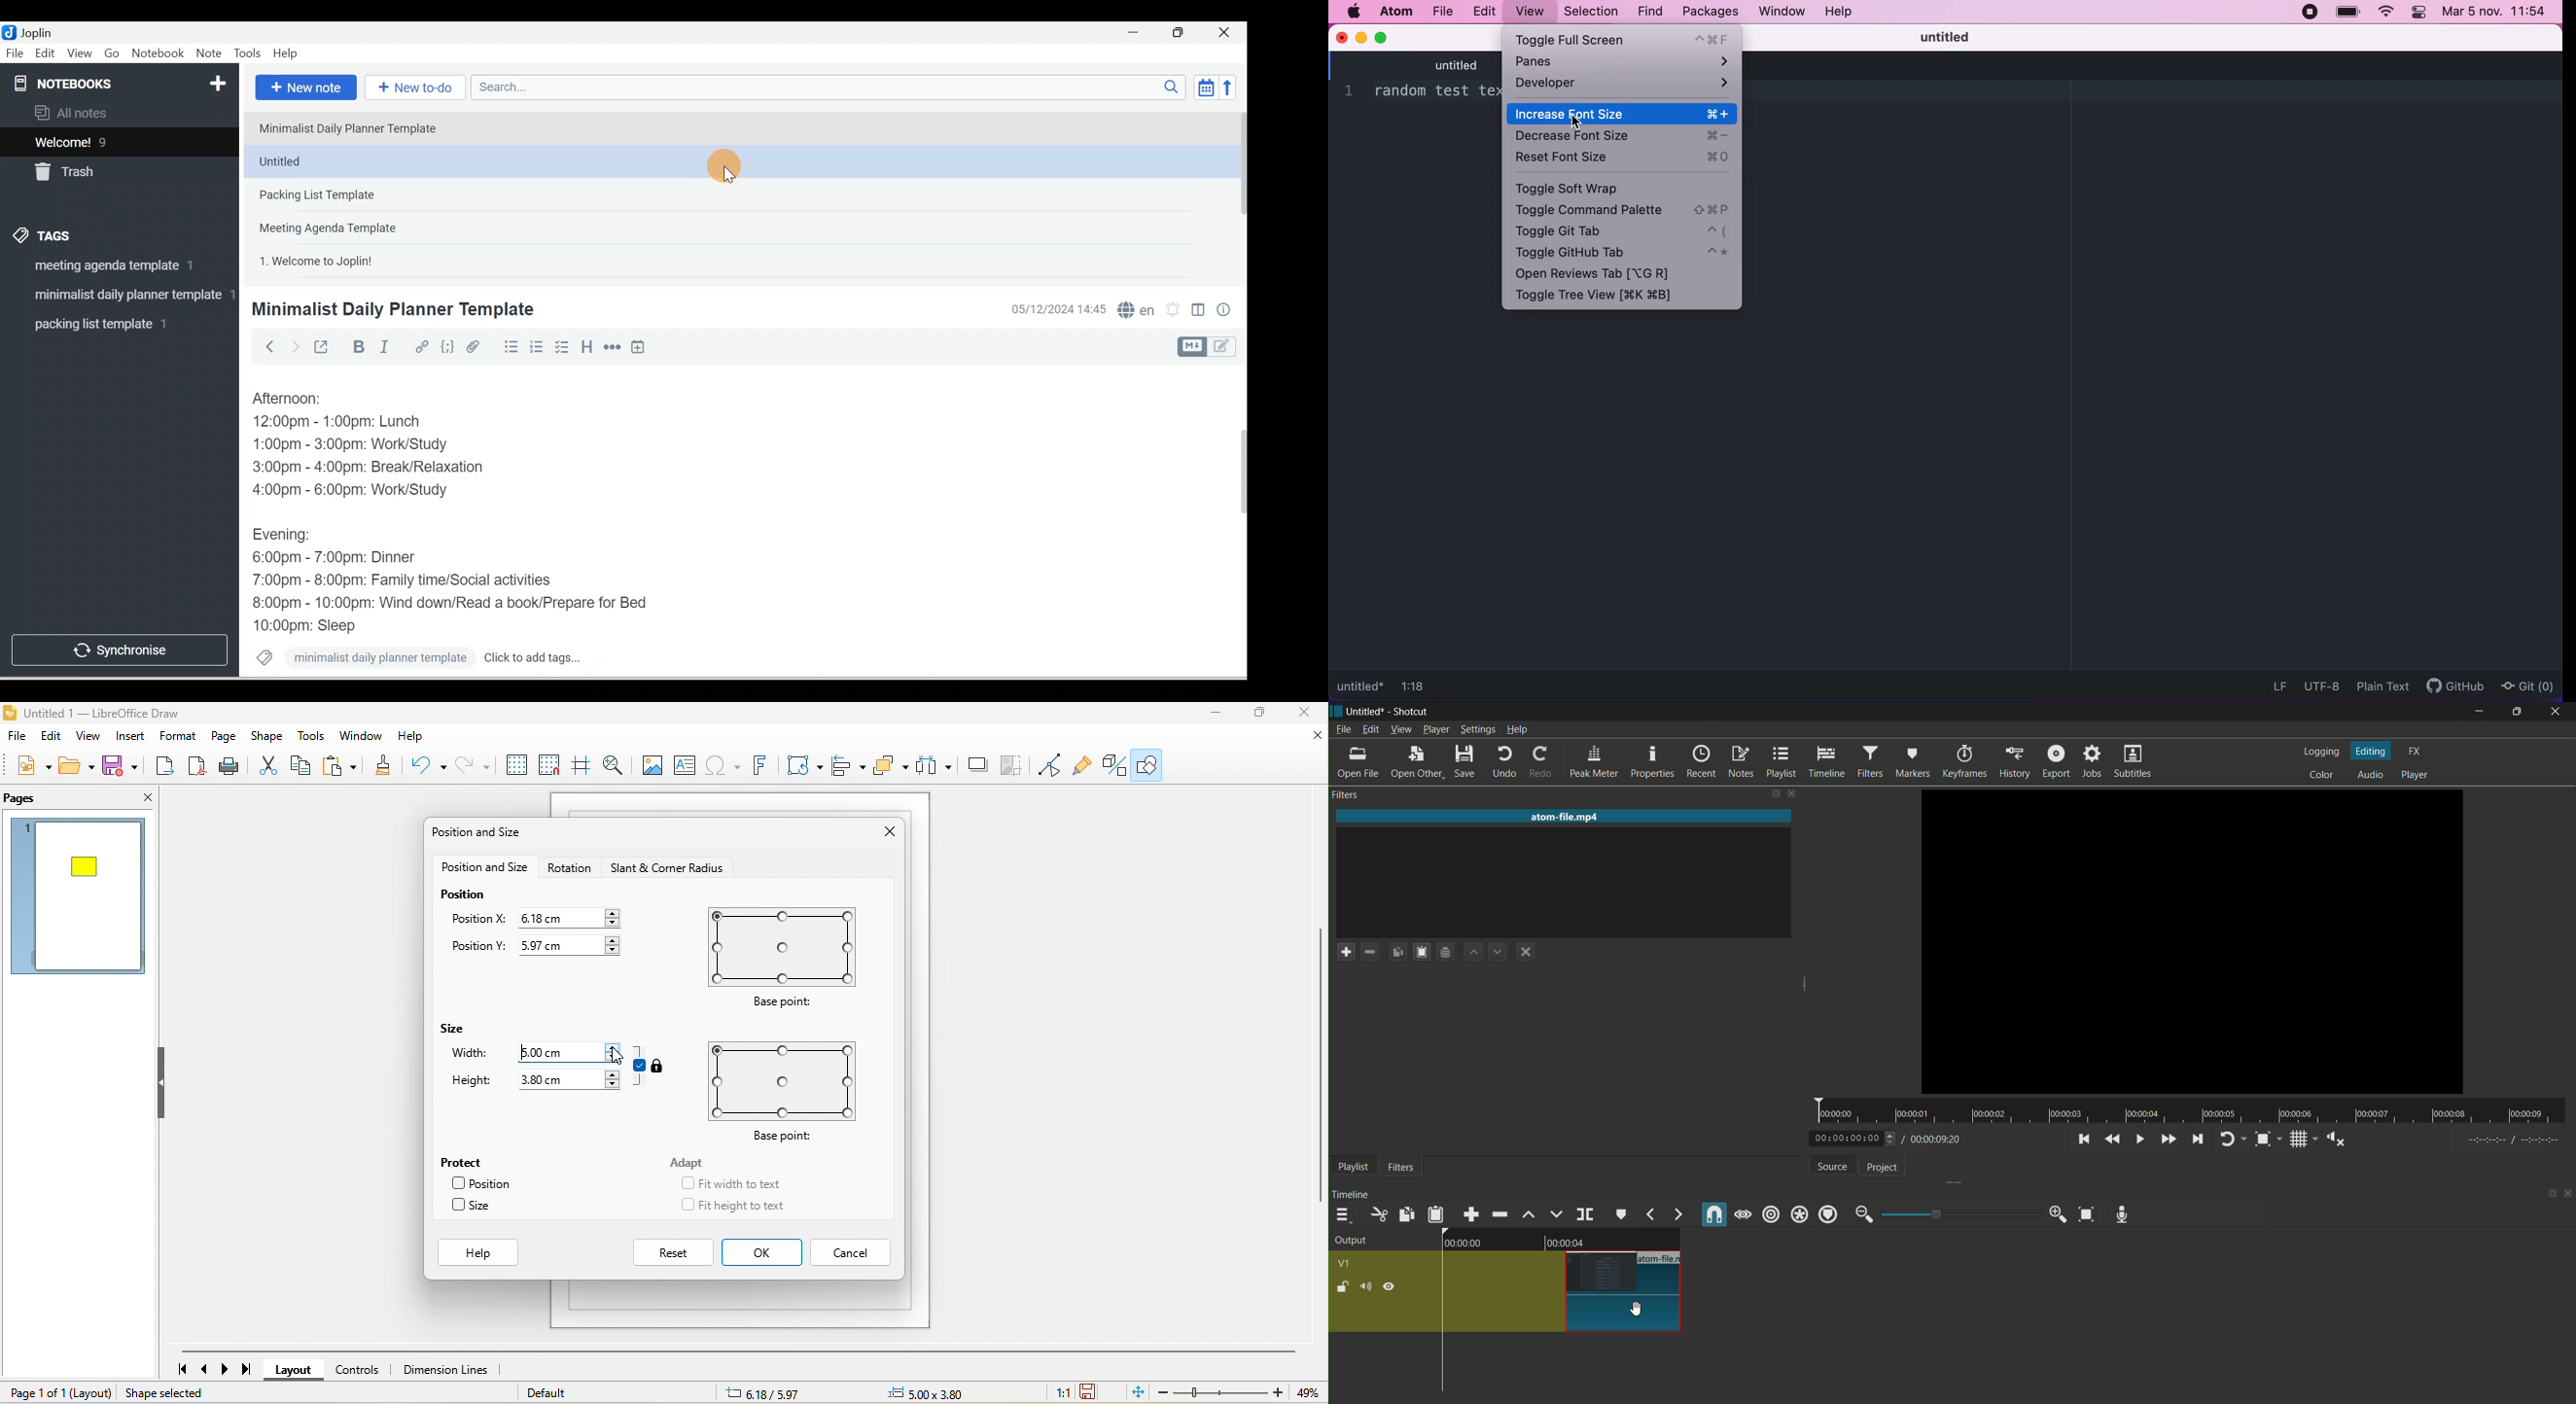 The image size is (2576, 1428). I want to click on cancel, so click(850, 1251).